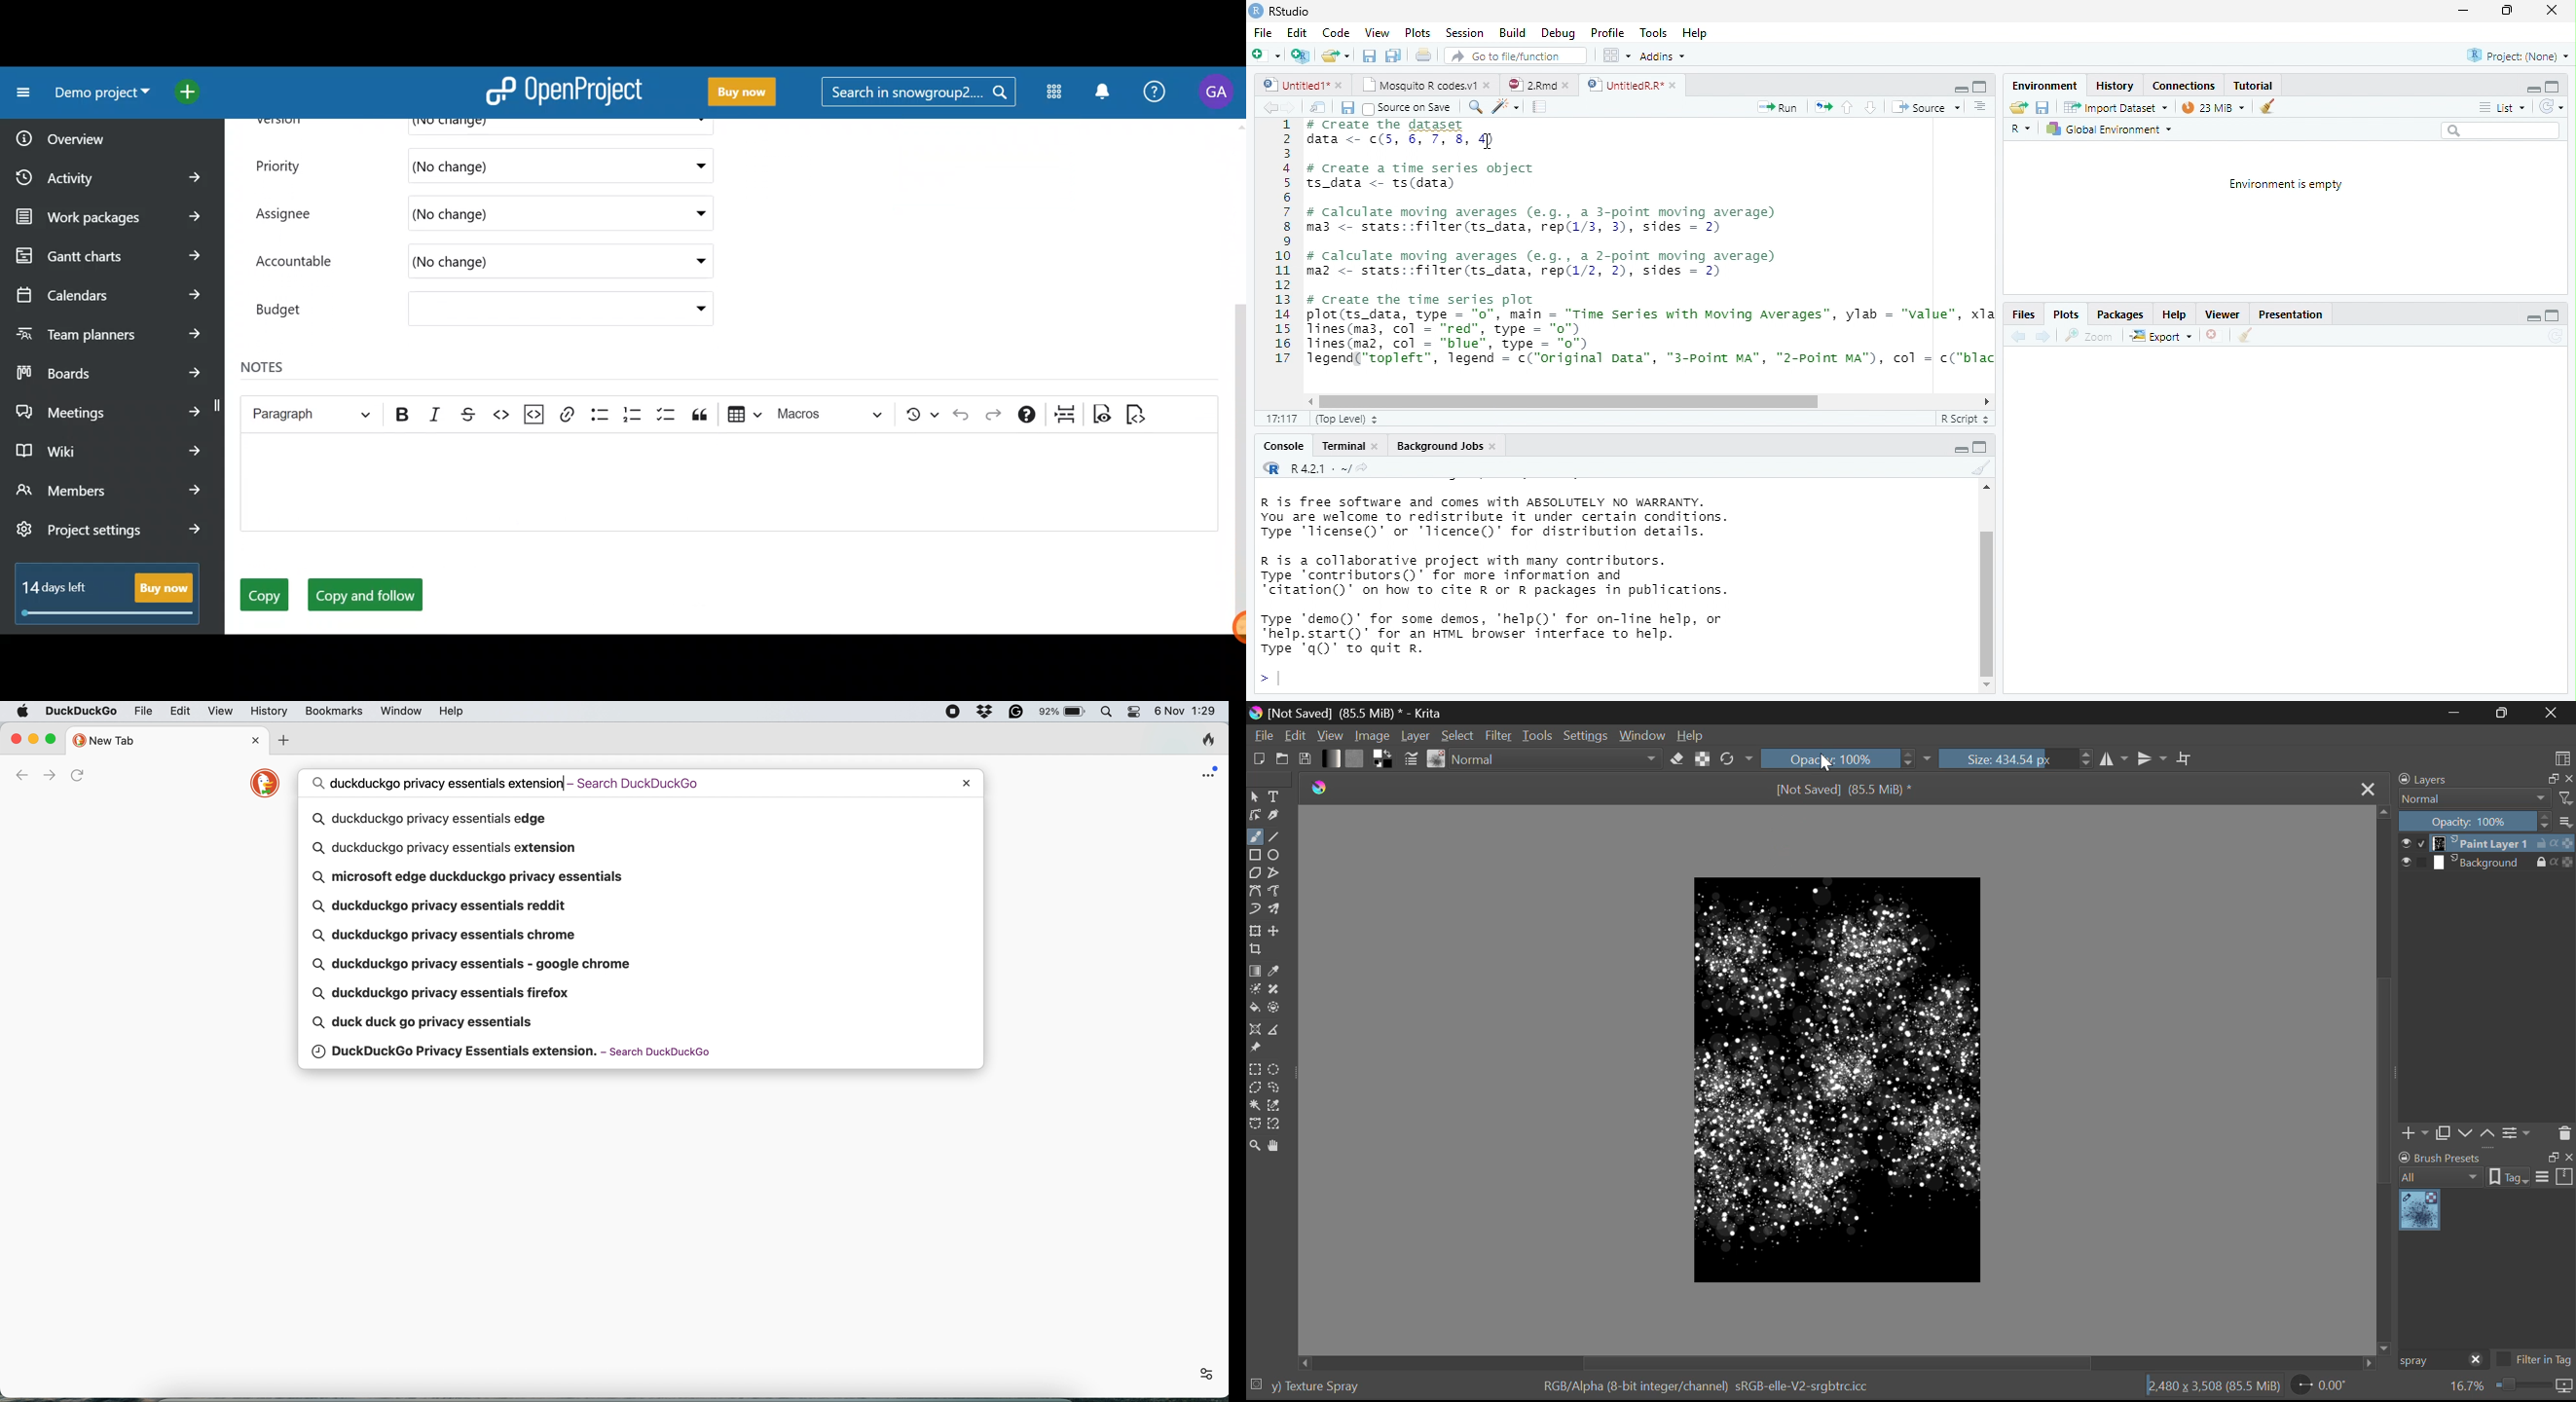  I want to click on code tool, so click(1507, 106).